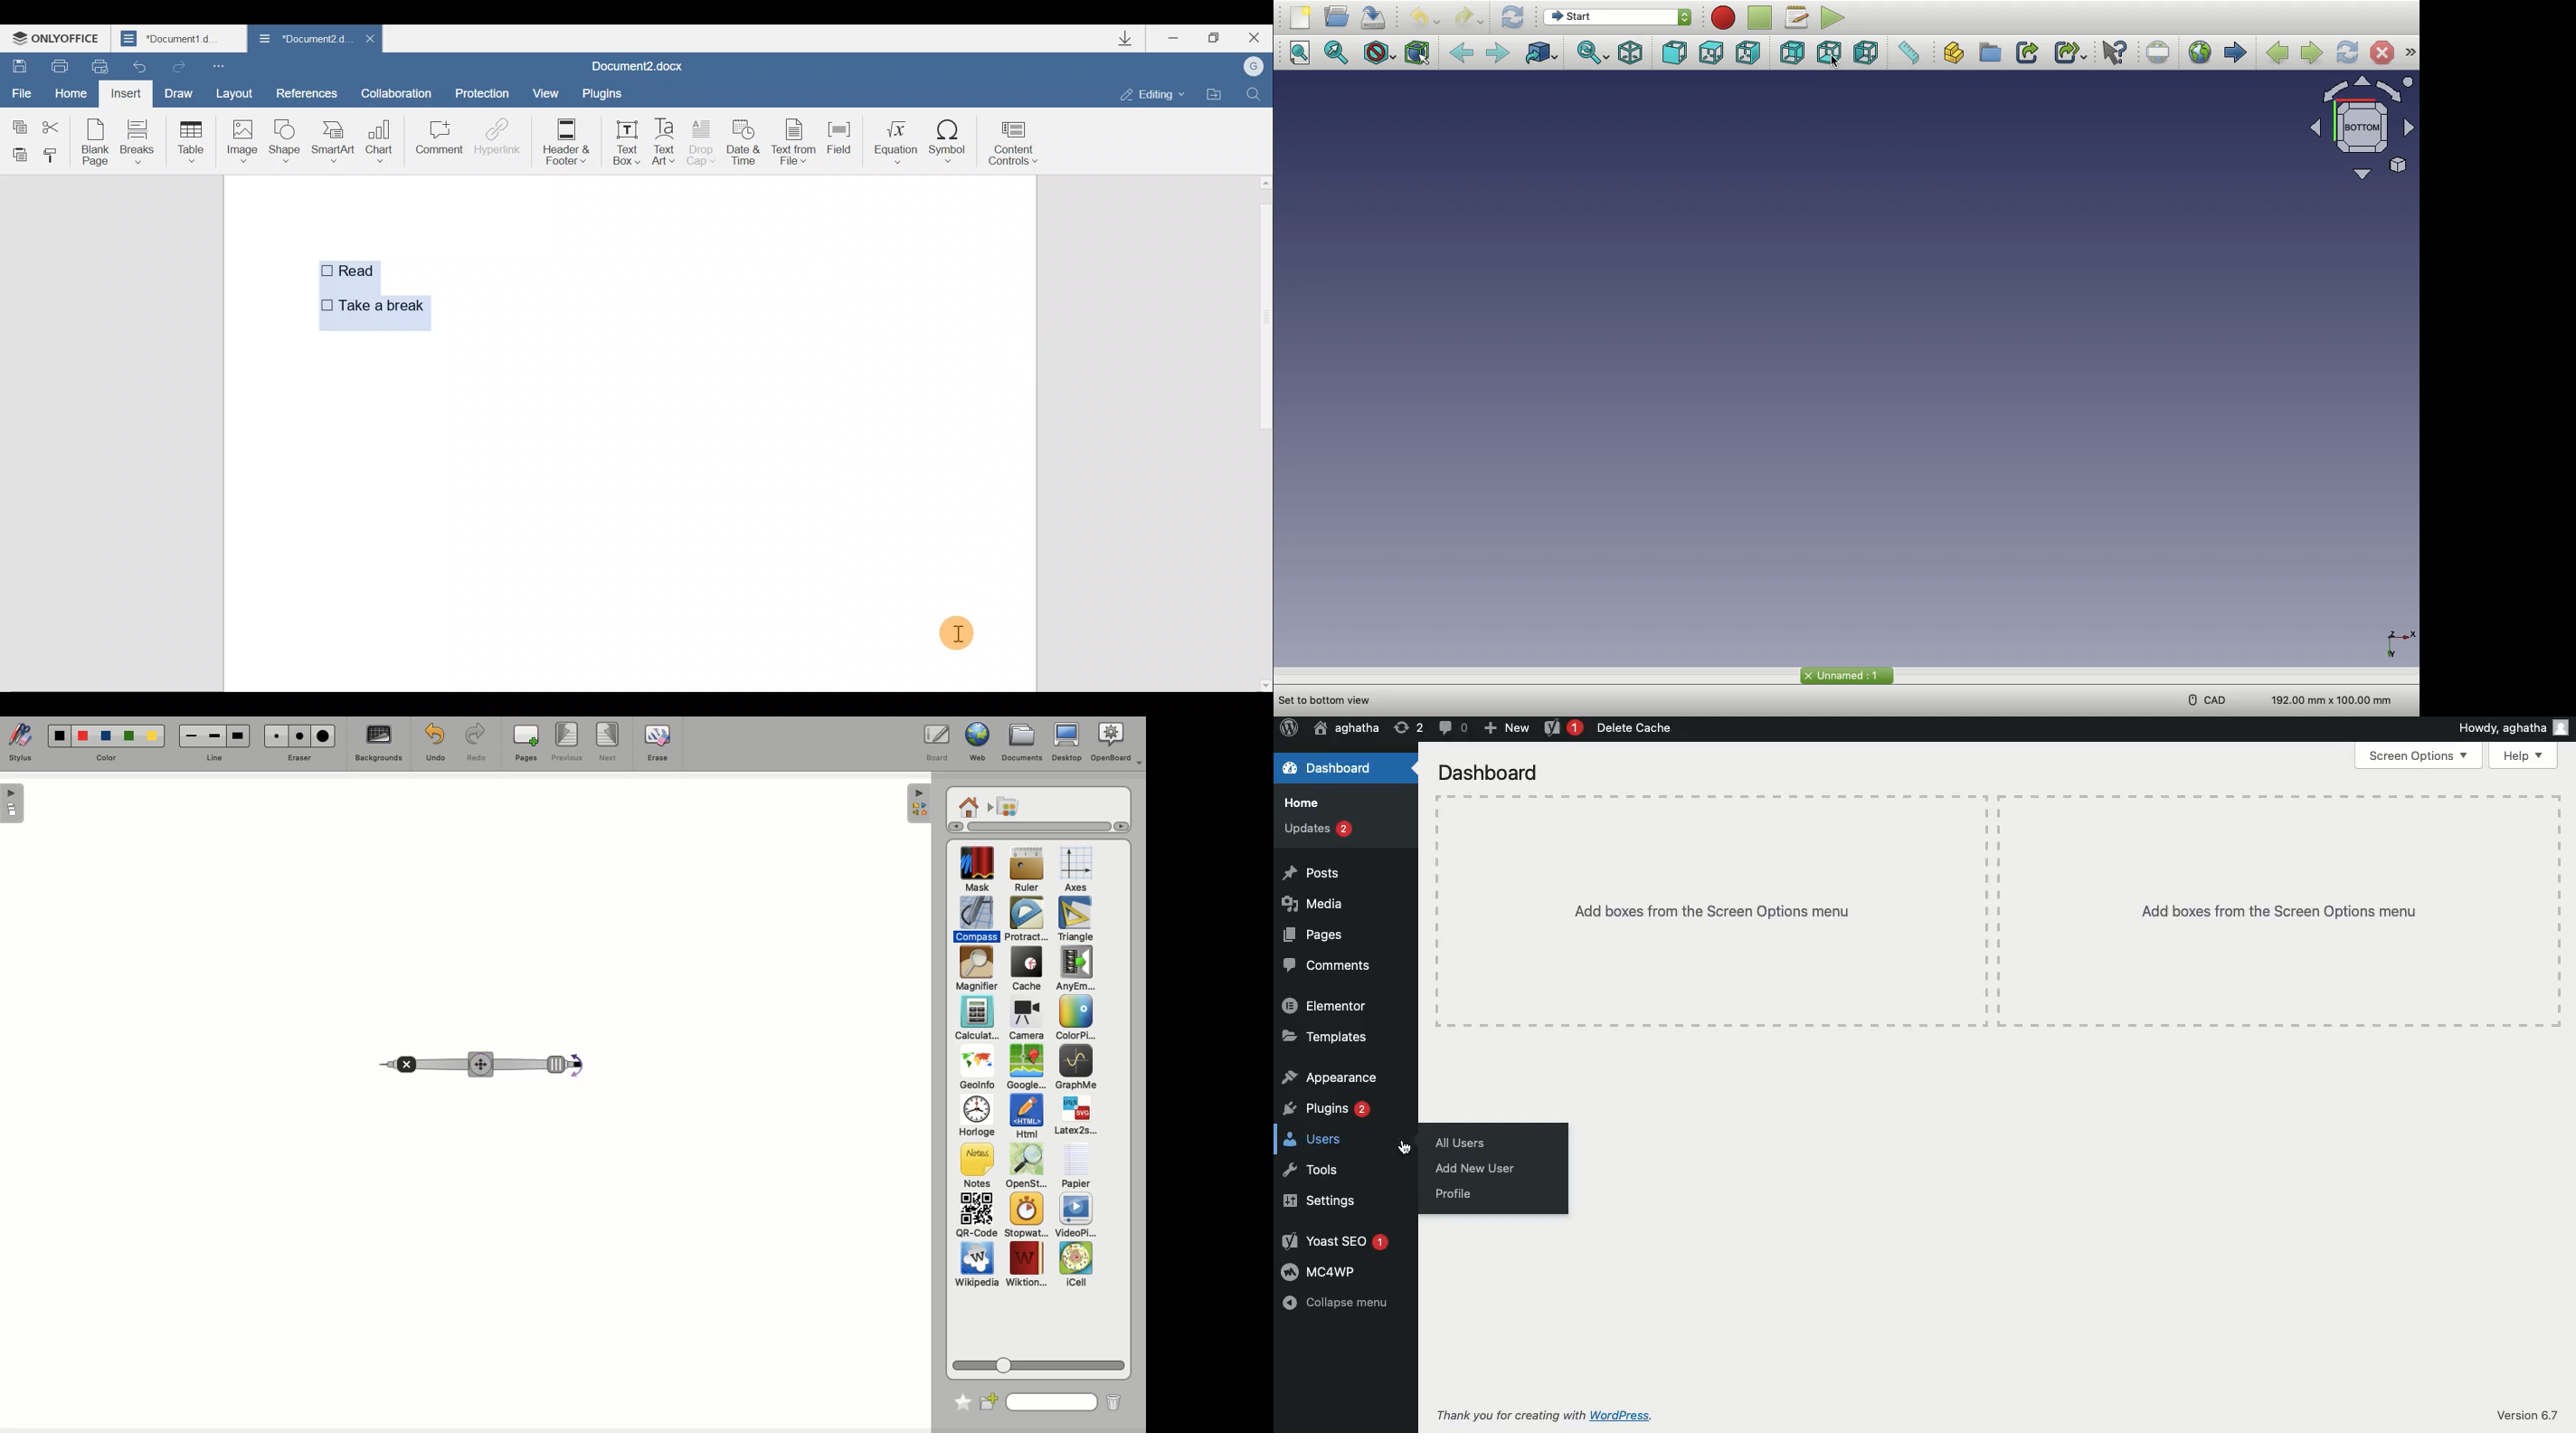  Describe the element at coordinates (124, 93) in the screenshot. I see `Insert` at that location.